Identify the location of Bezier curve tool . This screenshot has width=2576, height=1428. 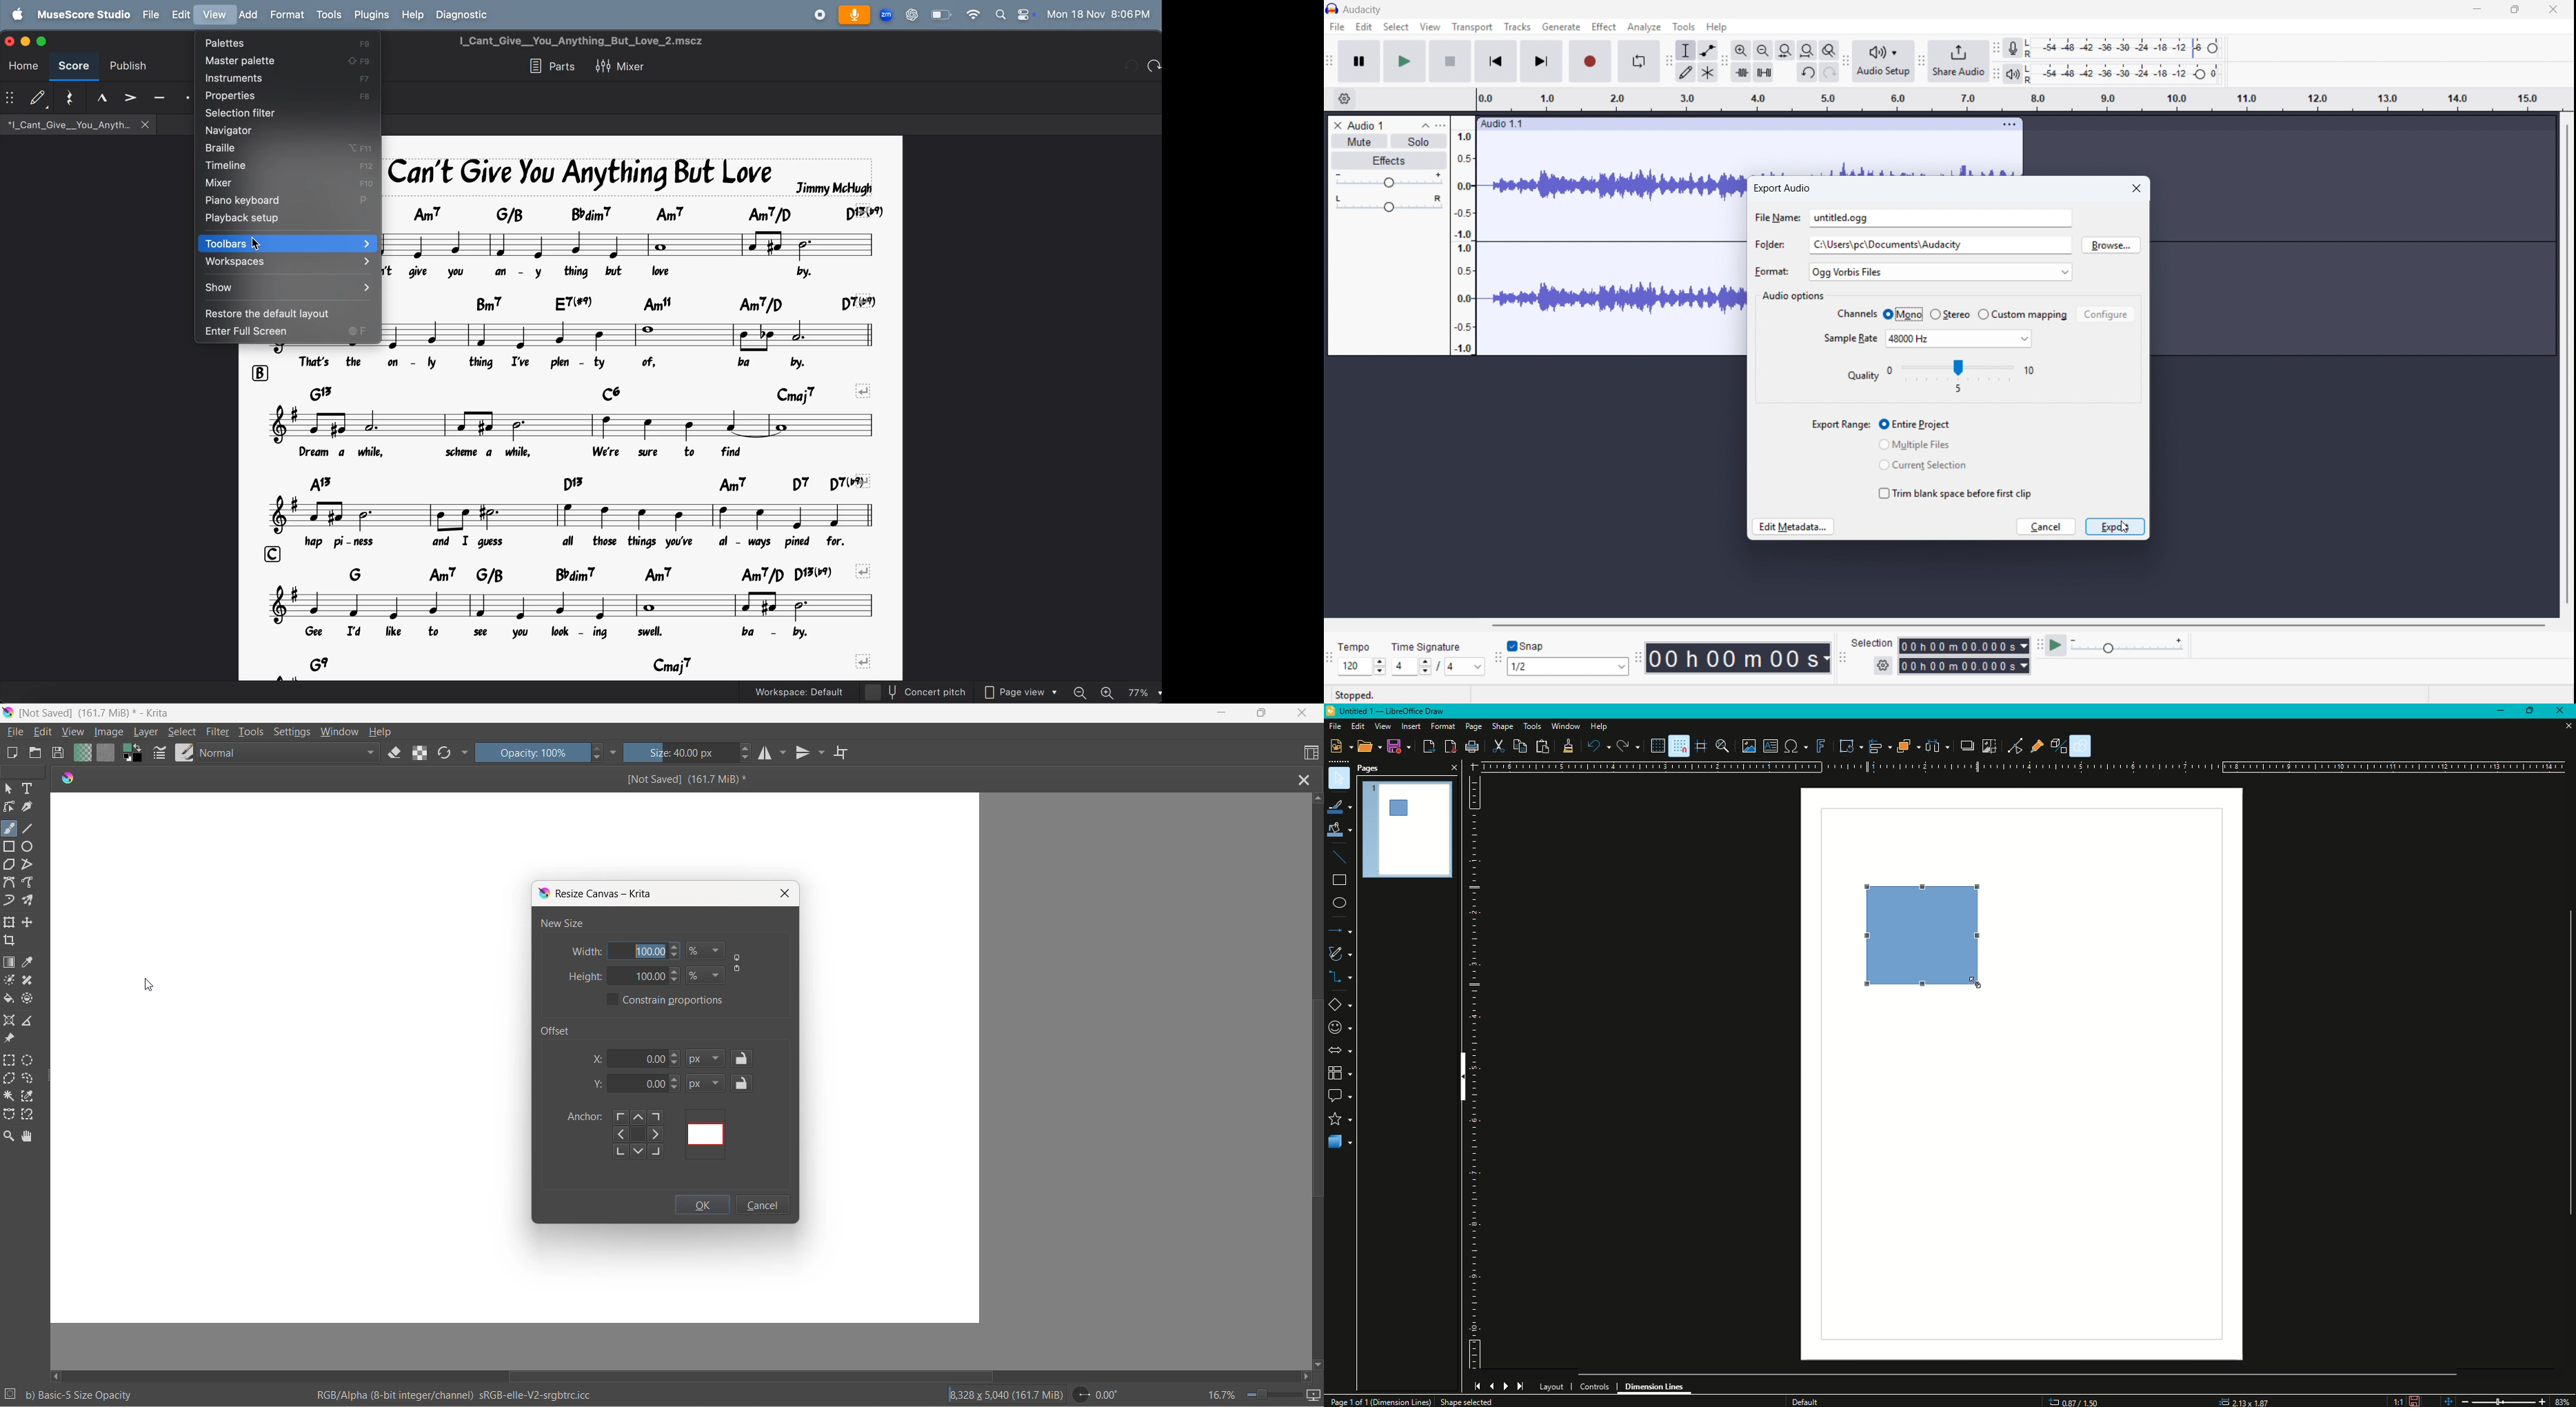
(11, 884).